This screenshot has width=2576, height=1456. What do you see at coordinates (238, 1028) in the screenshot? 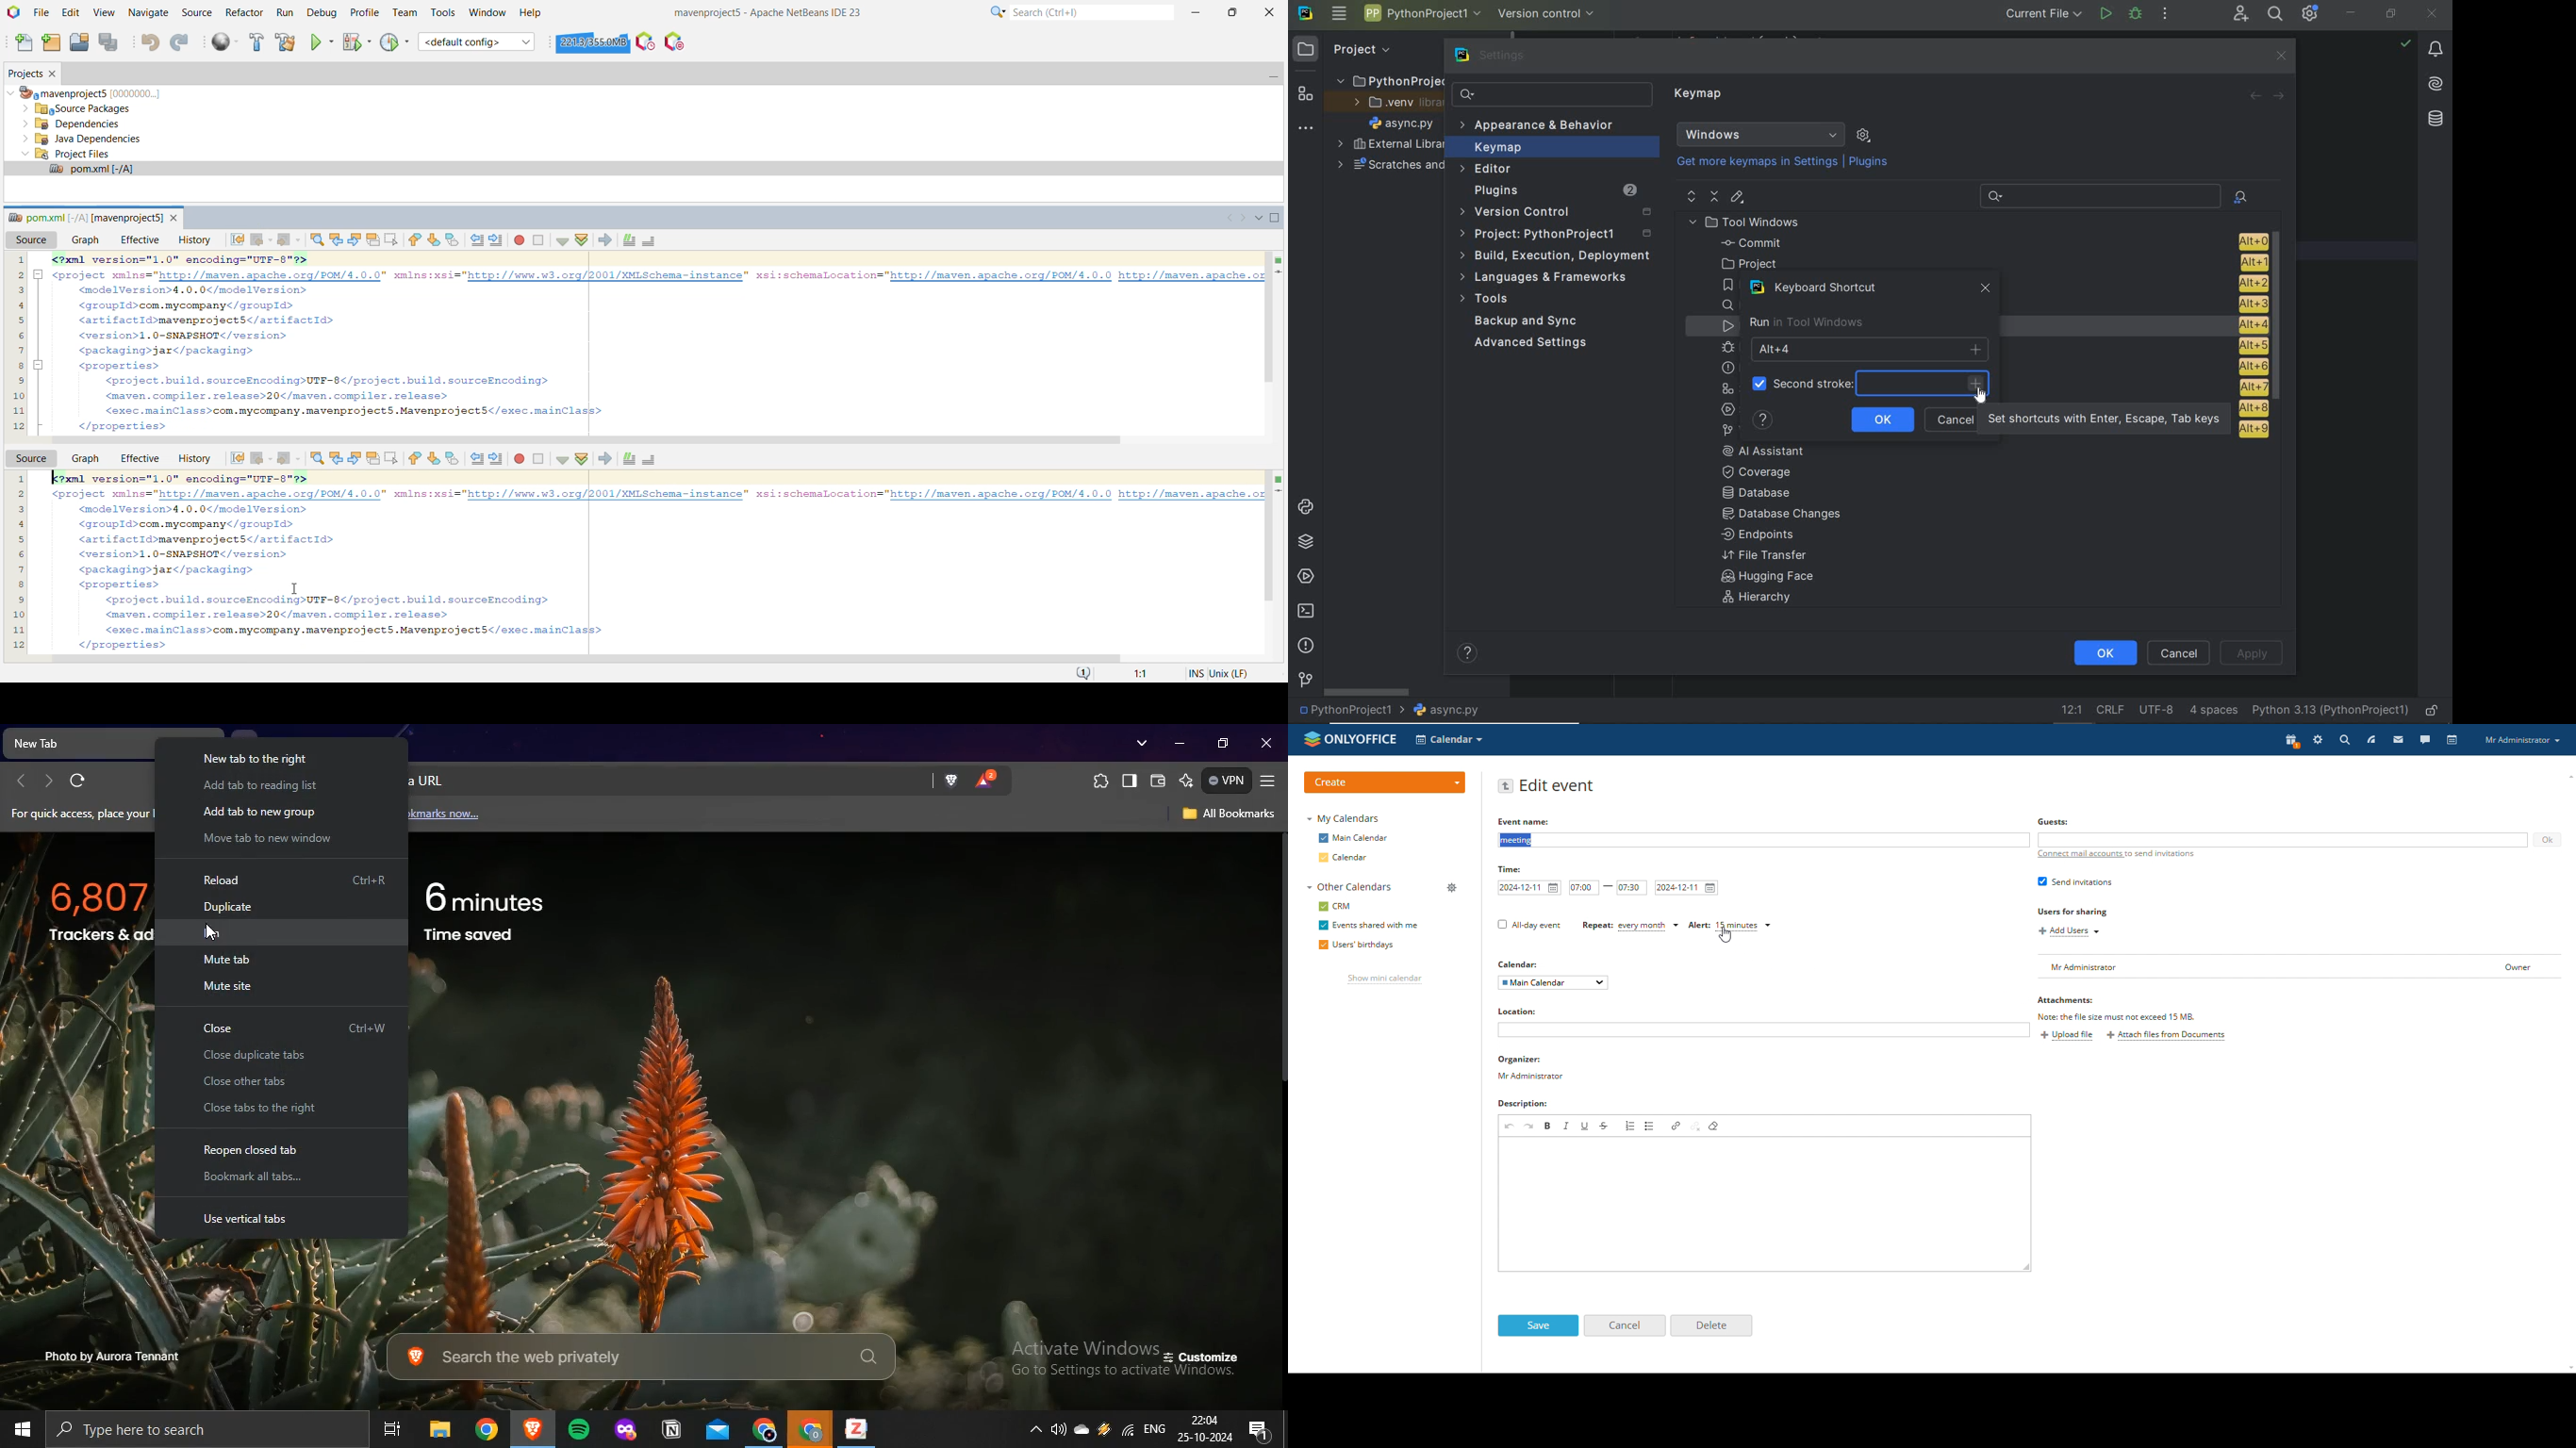
I see `close` at bounding box center [238, 1028].